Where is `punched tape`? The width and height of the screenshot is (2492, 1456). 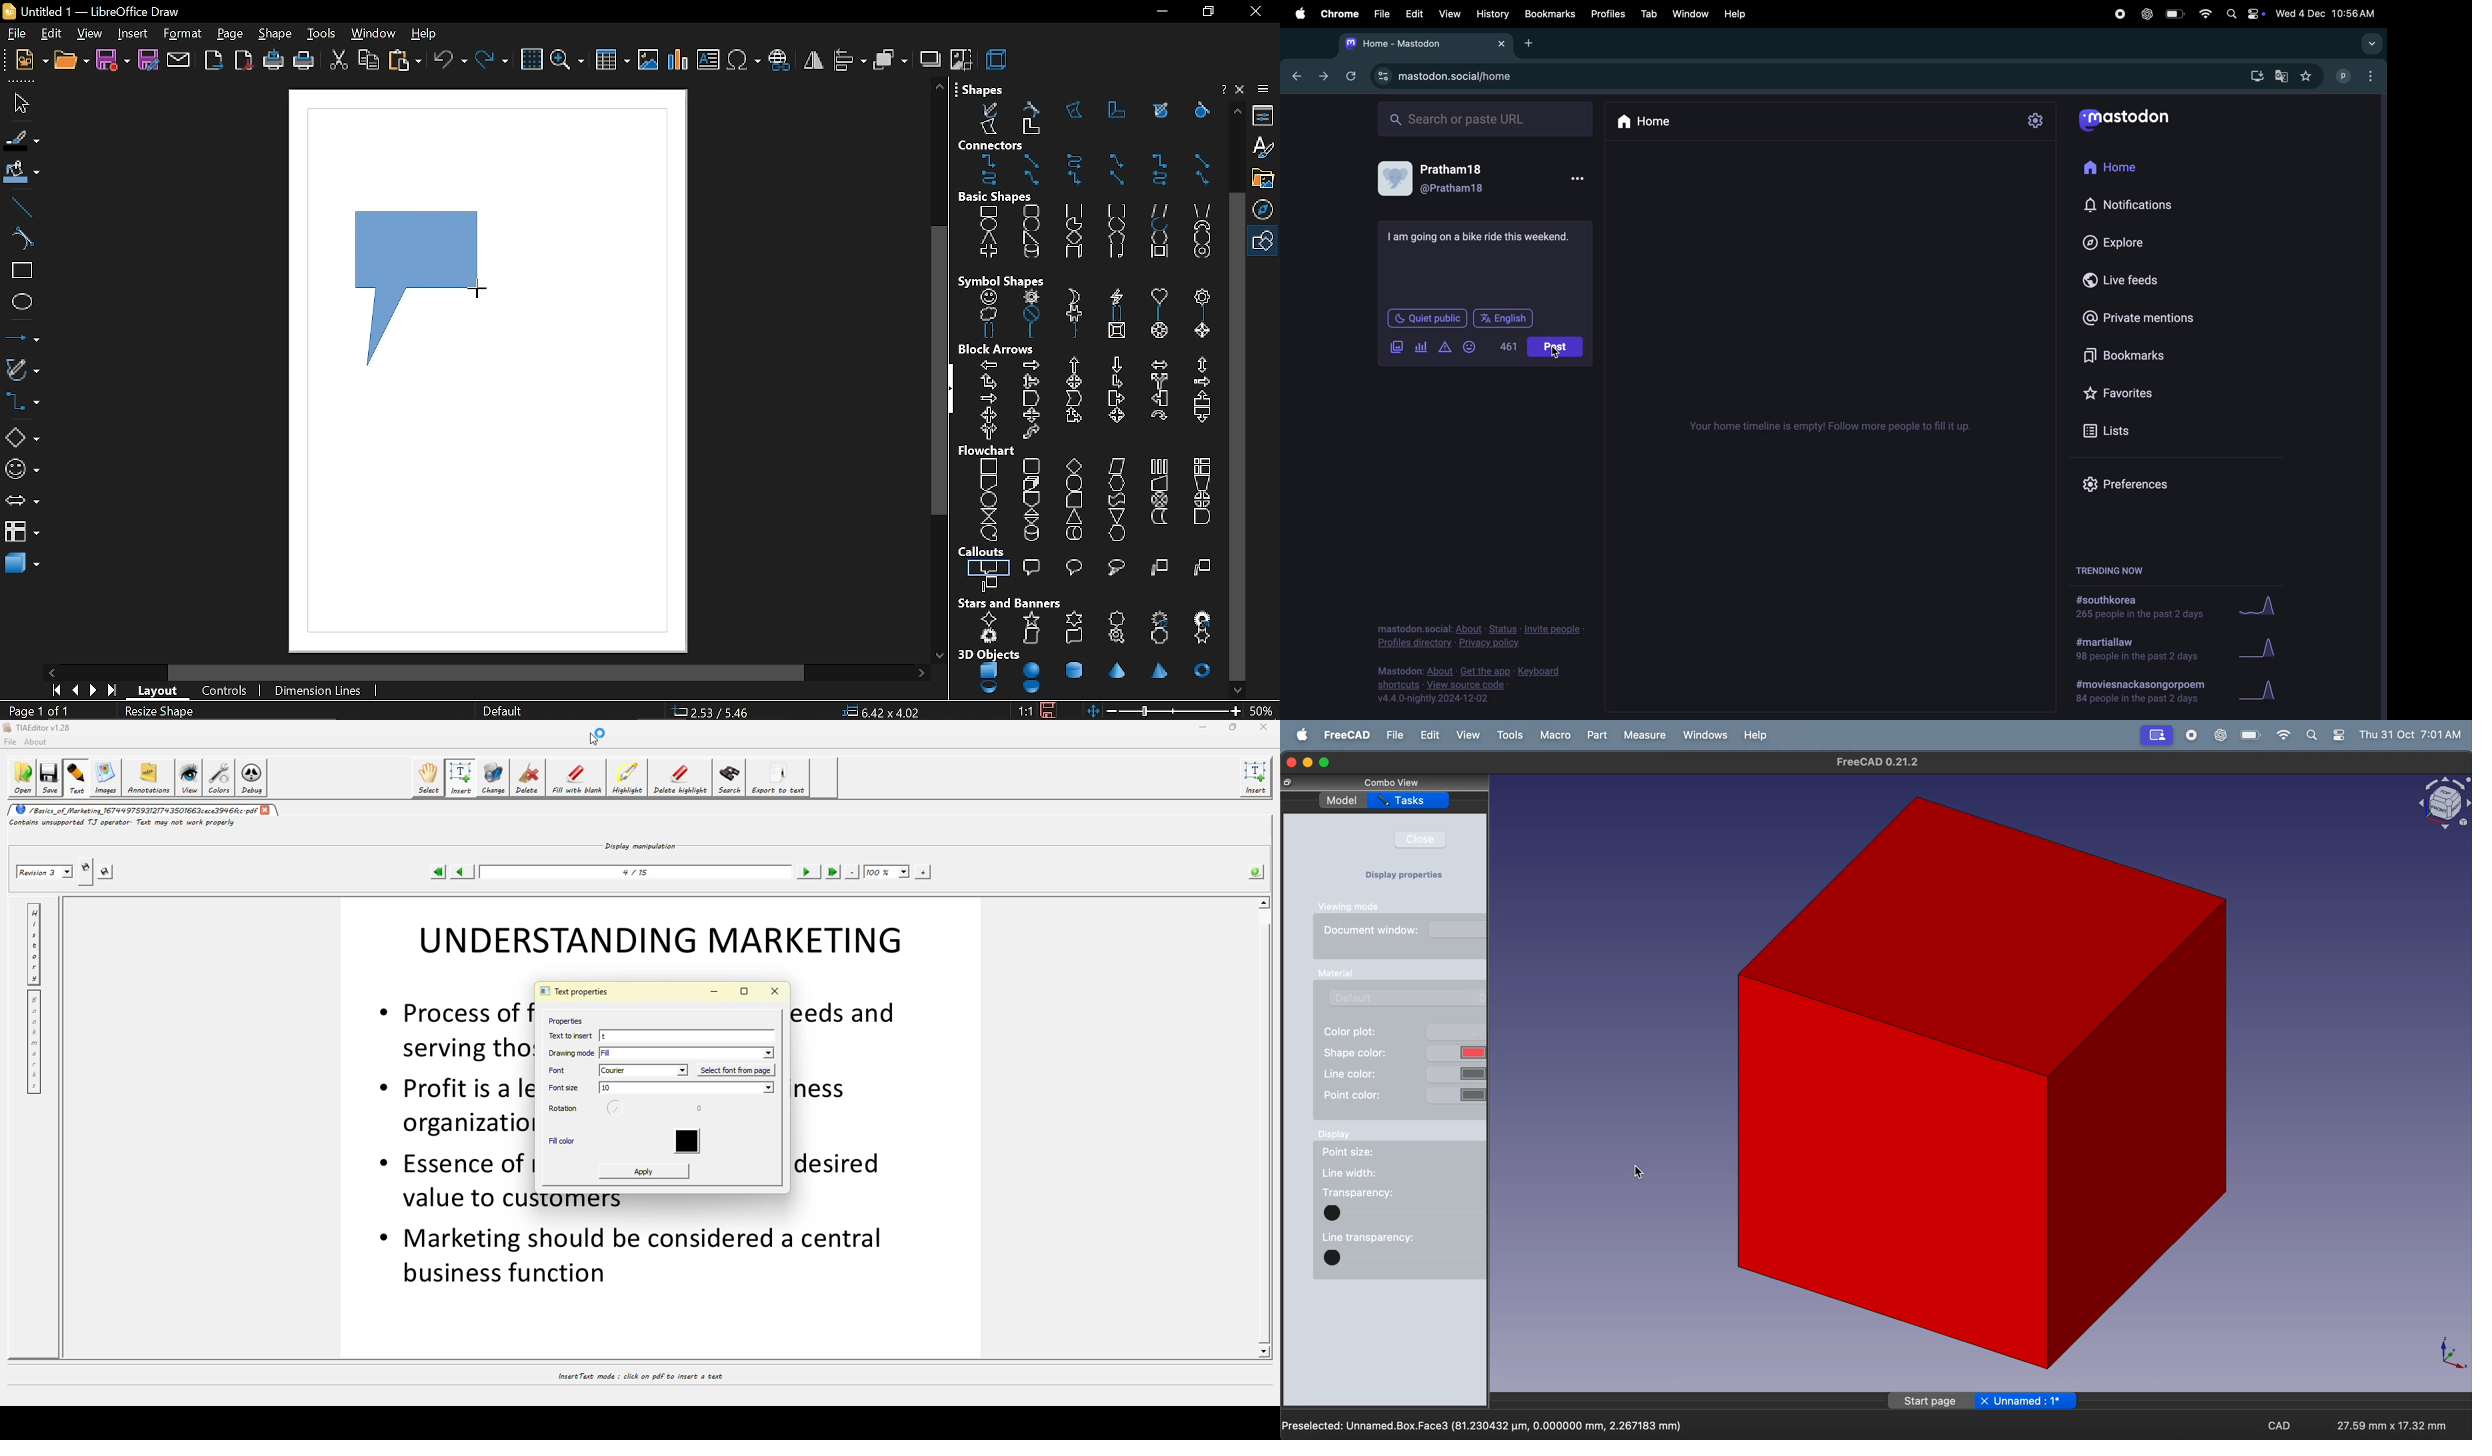 punched tape is located at coordinates (1115, 499).